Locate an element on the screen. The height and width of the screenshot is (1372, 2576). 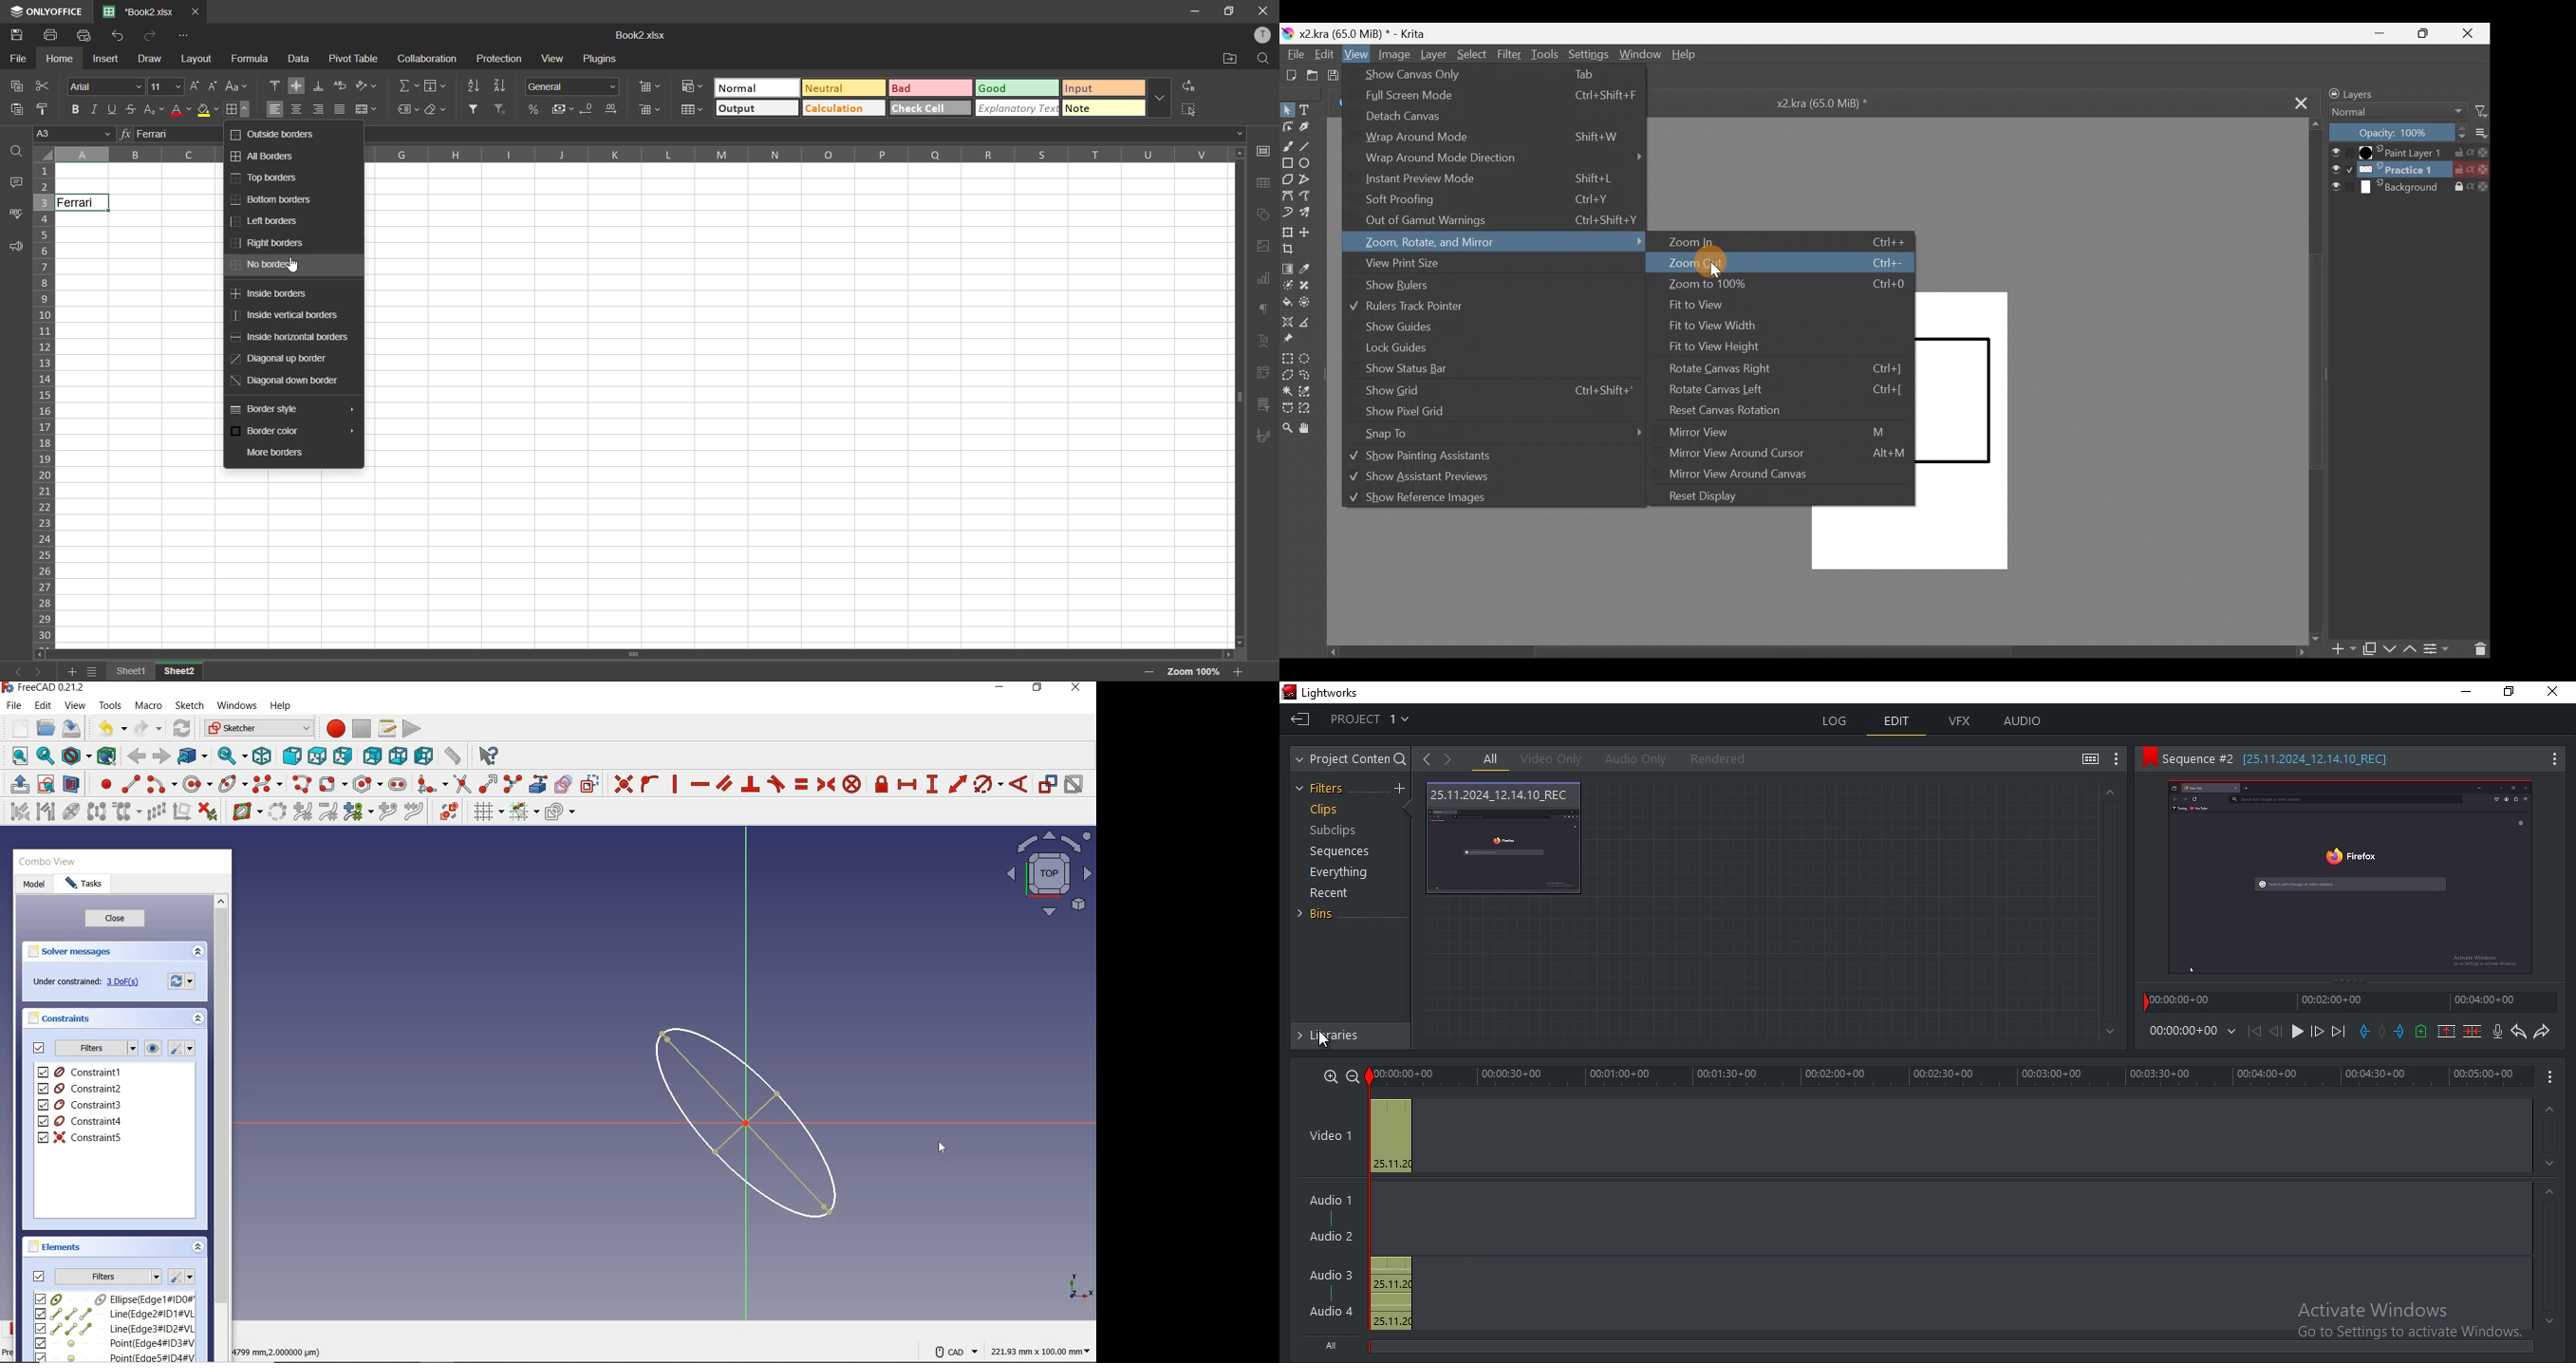
vfx is located at coordinates (1964, 722).